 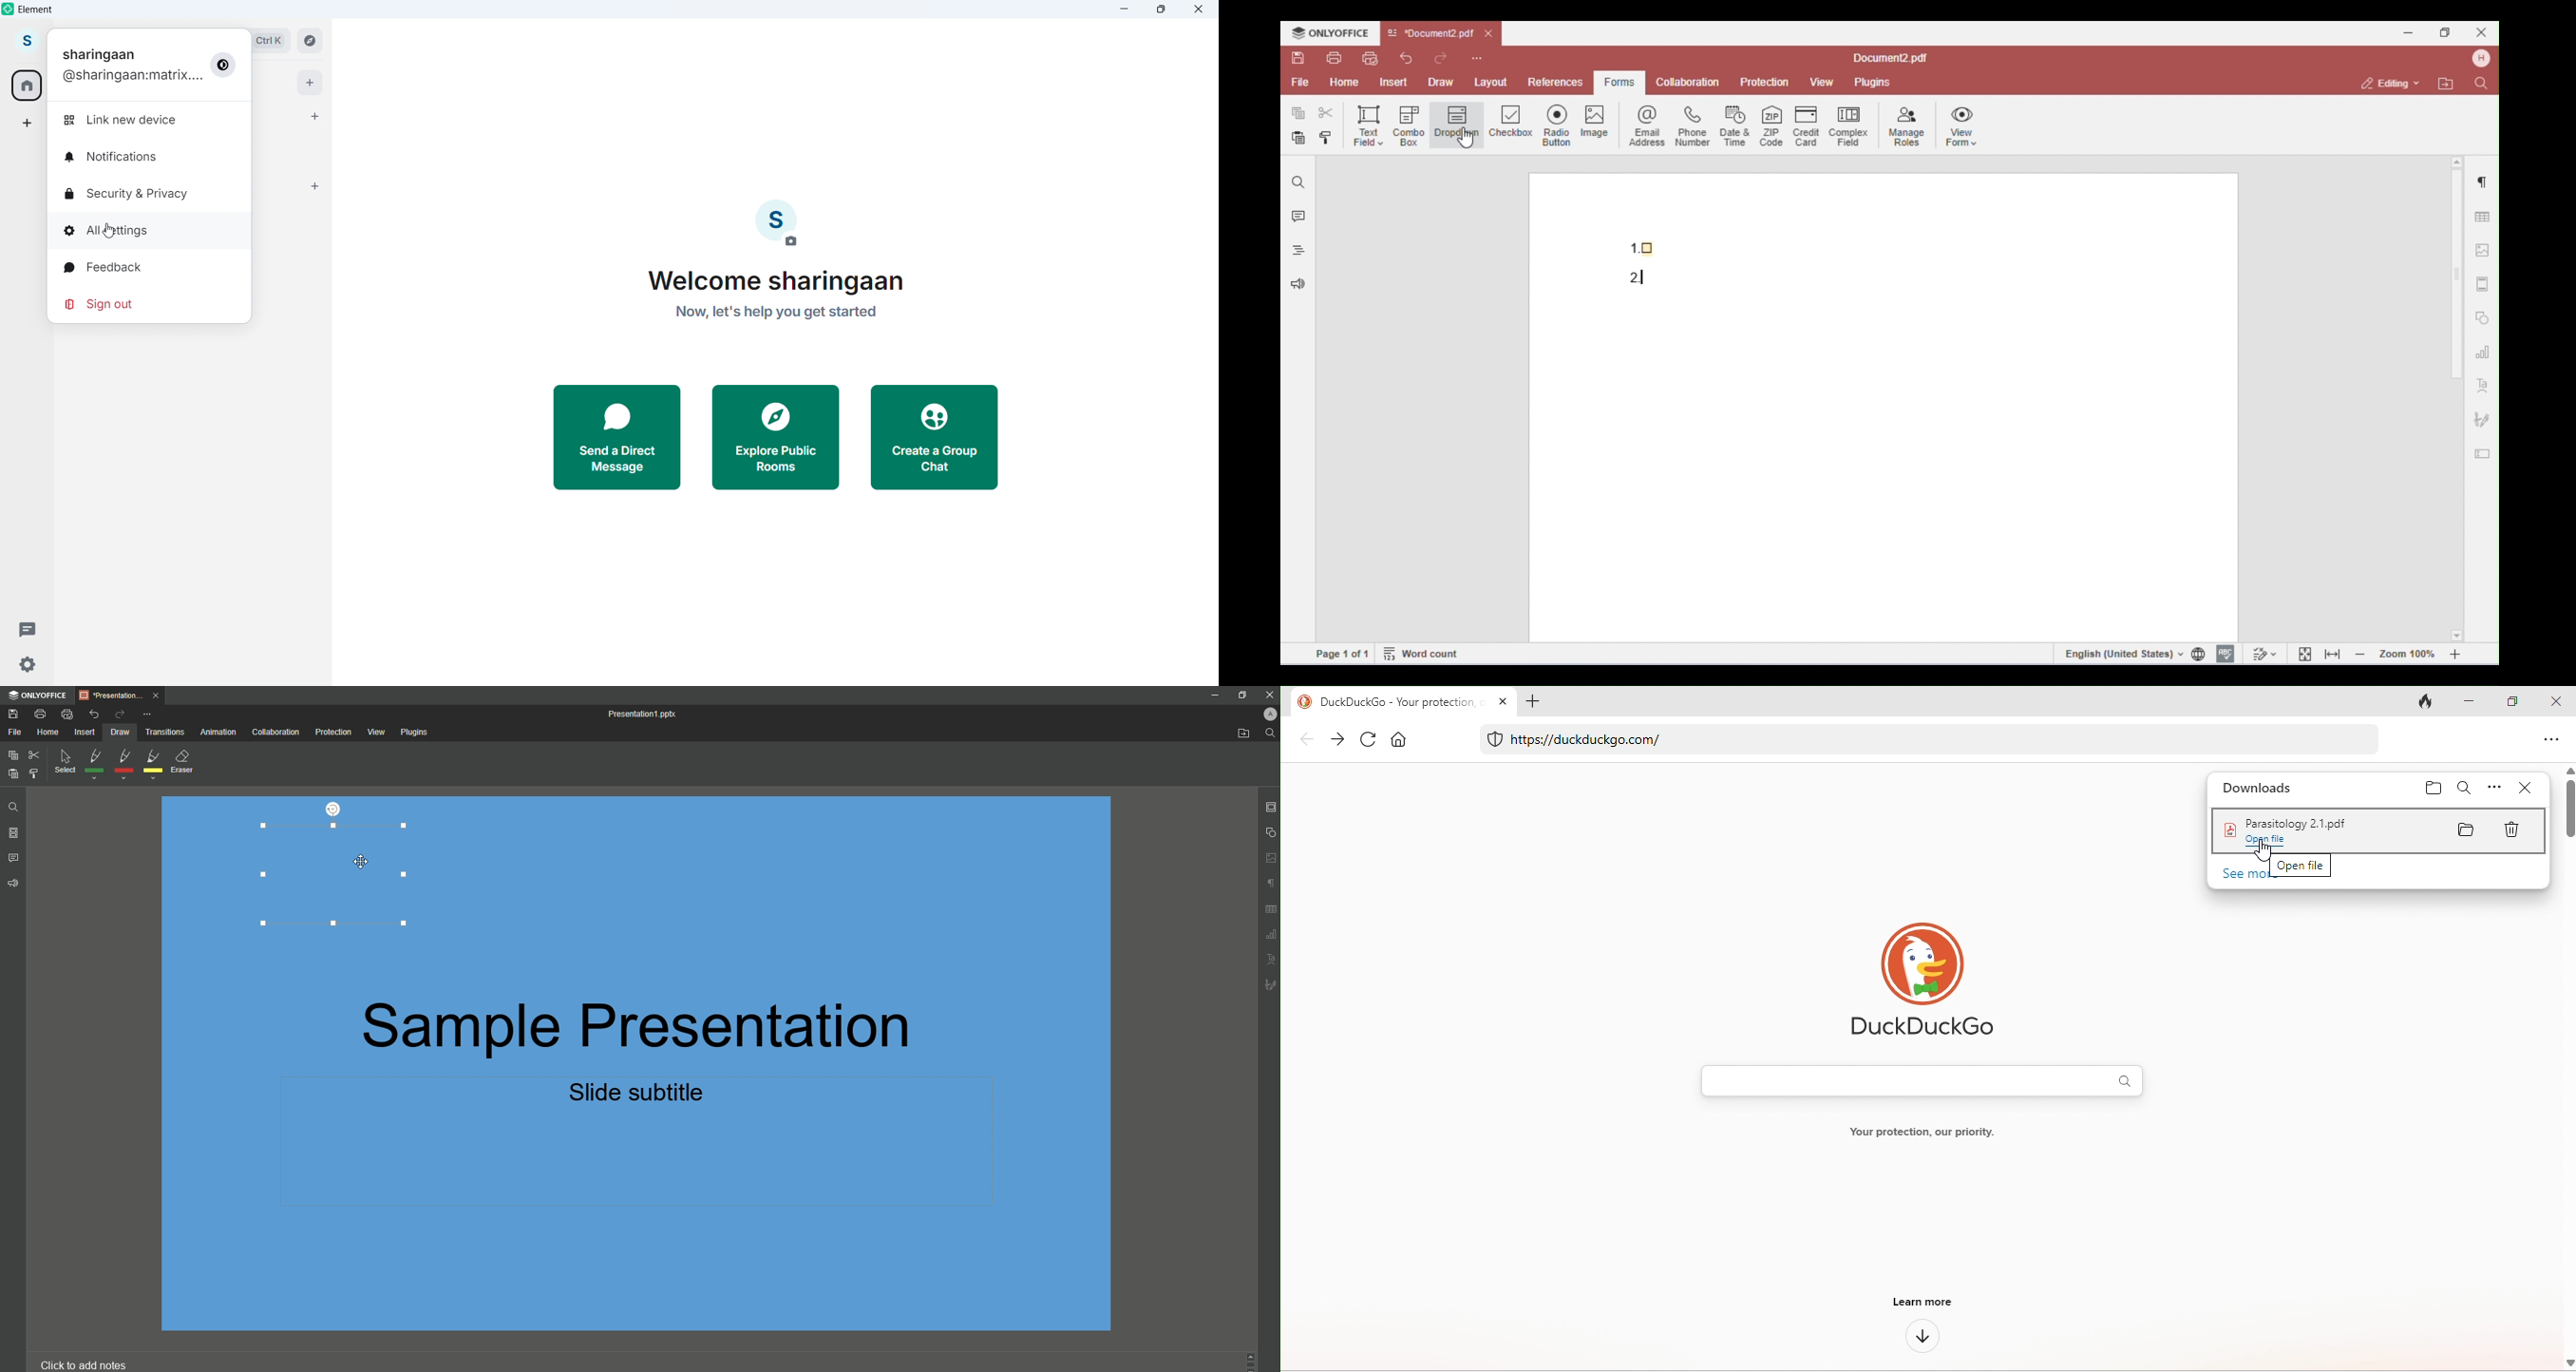 I want to click on ONLYOFFICE, so click(x=40, y=695).